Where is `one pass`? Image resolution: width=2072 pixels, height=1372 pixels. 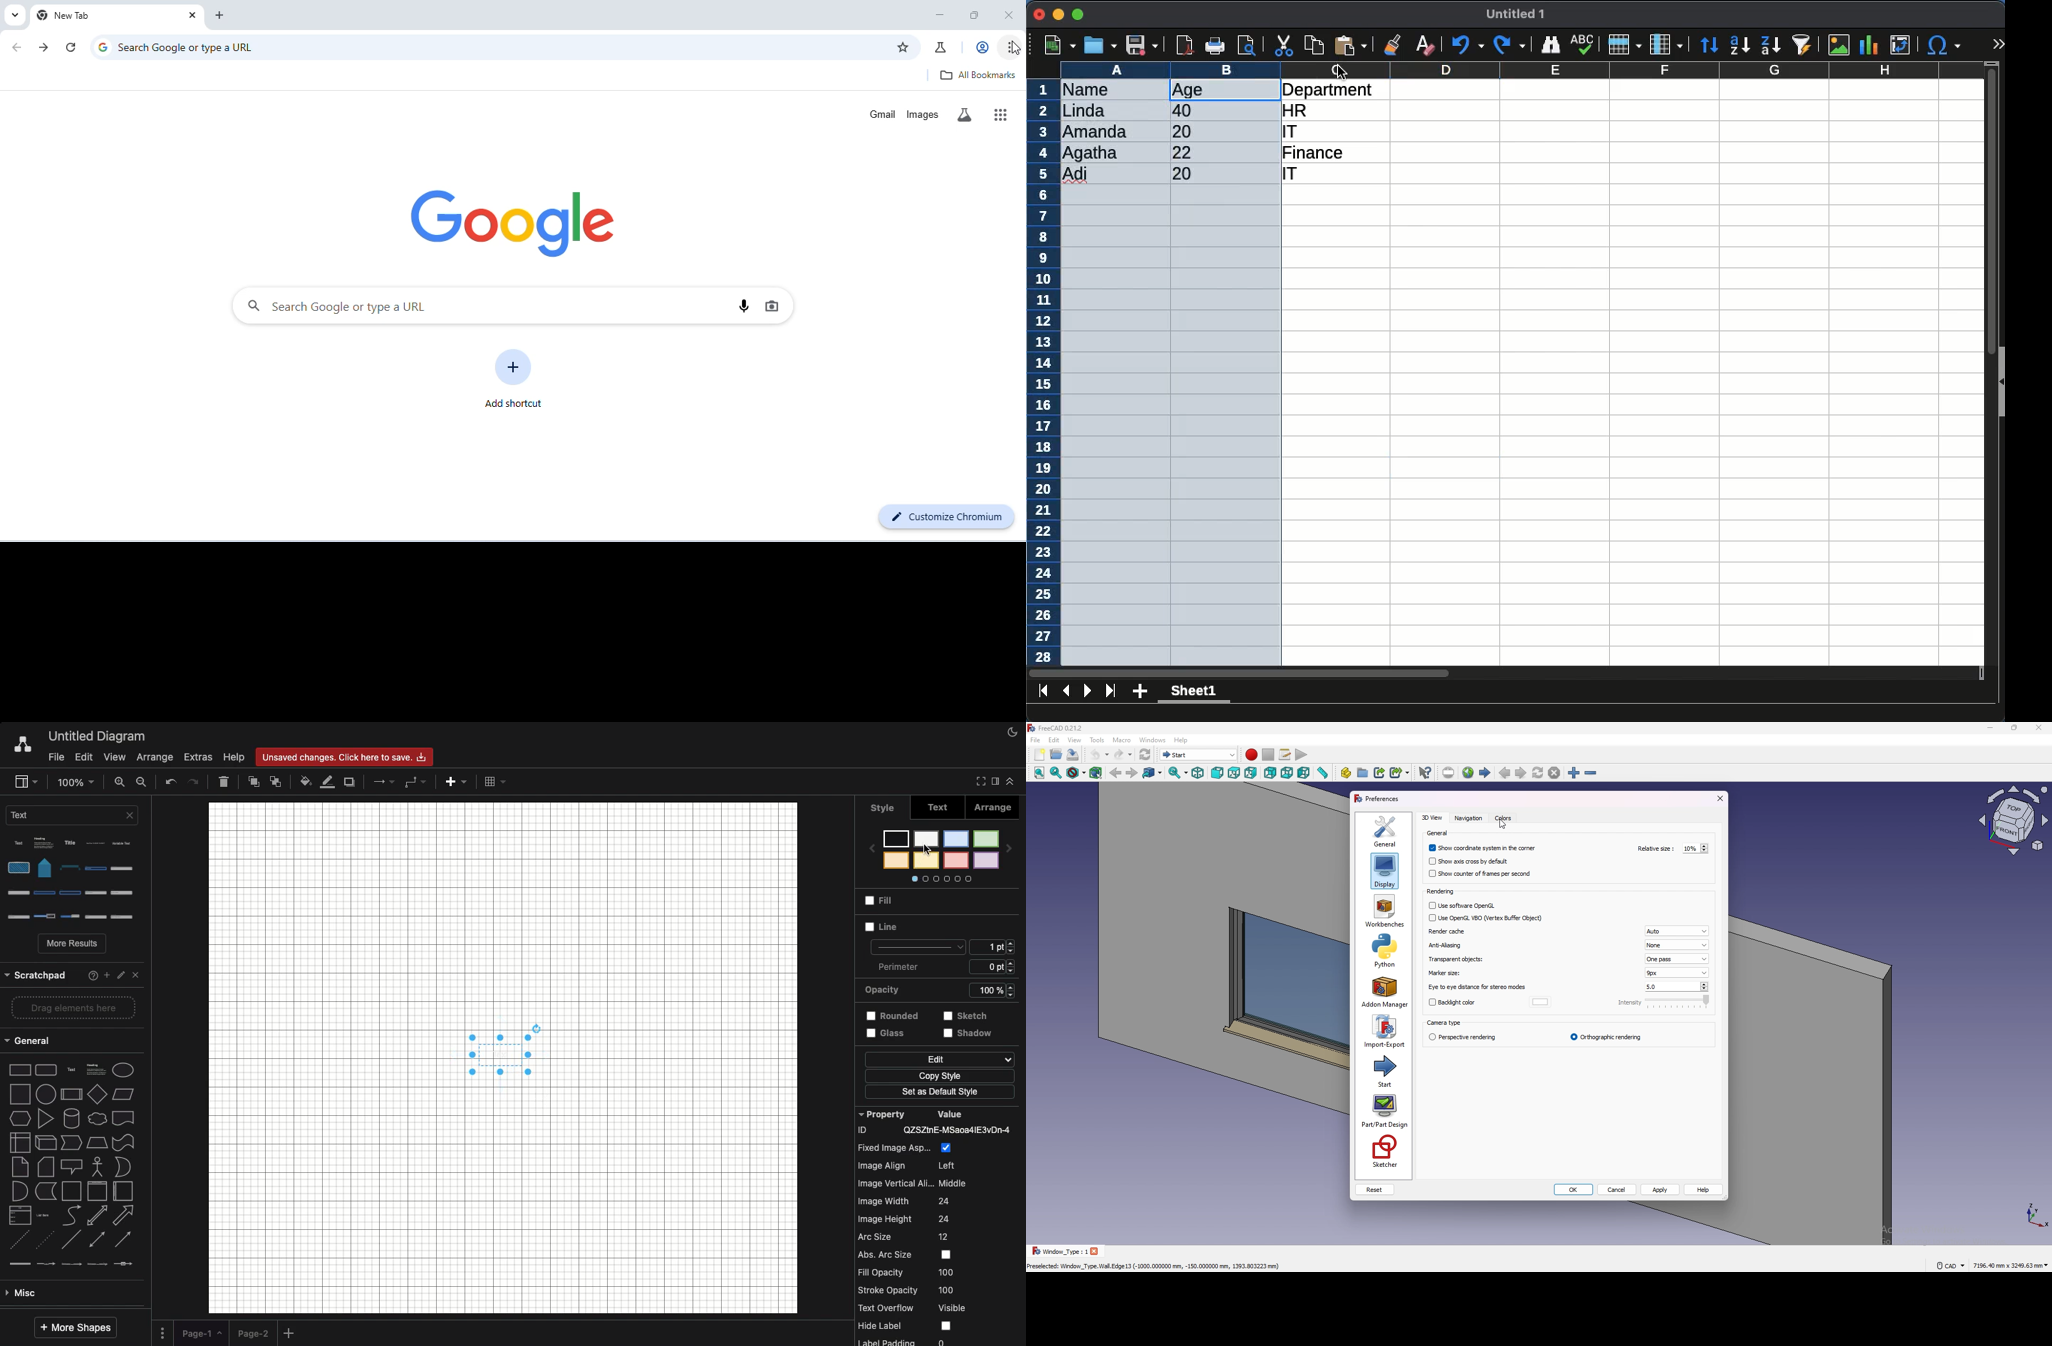
one pass is located at coordinates (1677, 958).